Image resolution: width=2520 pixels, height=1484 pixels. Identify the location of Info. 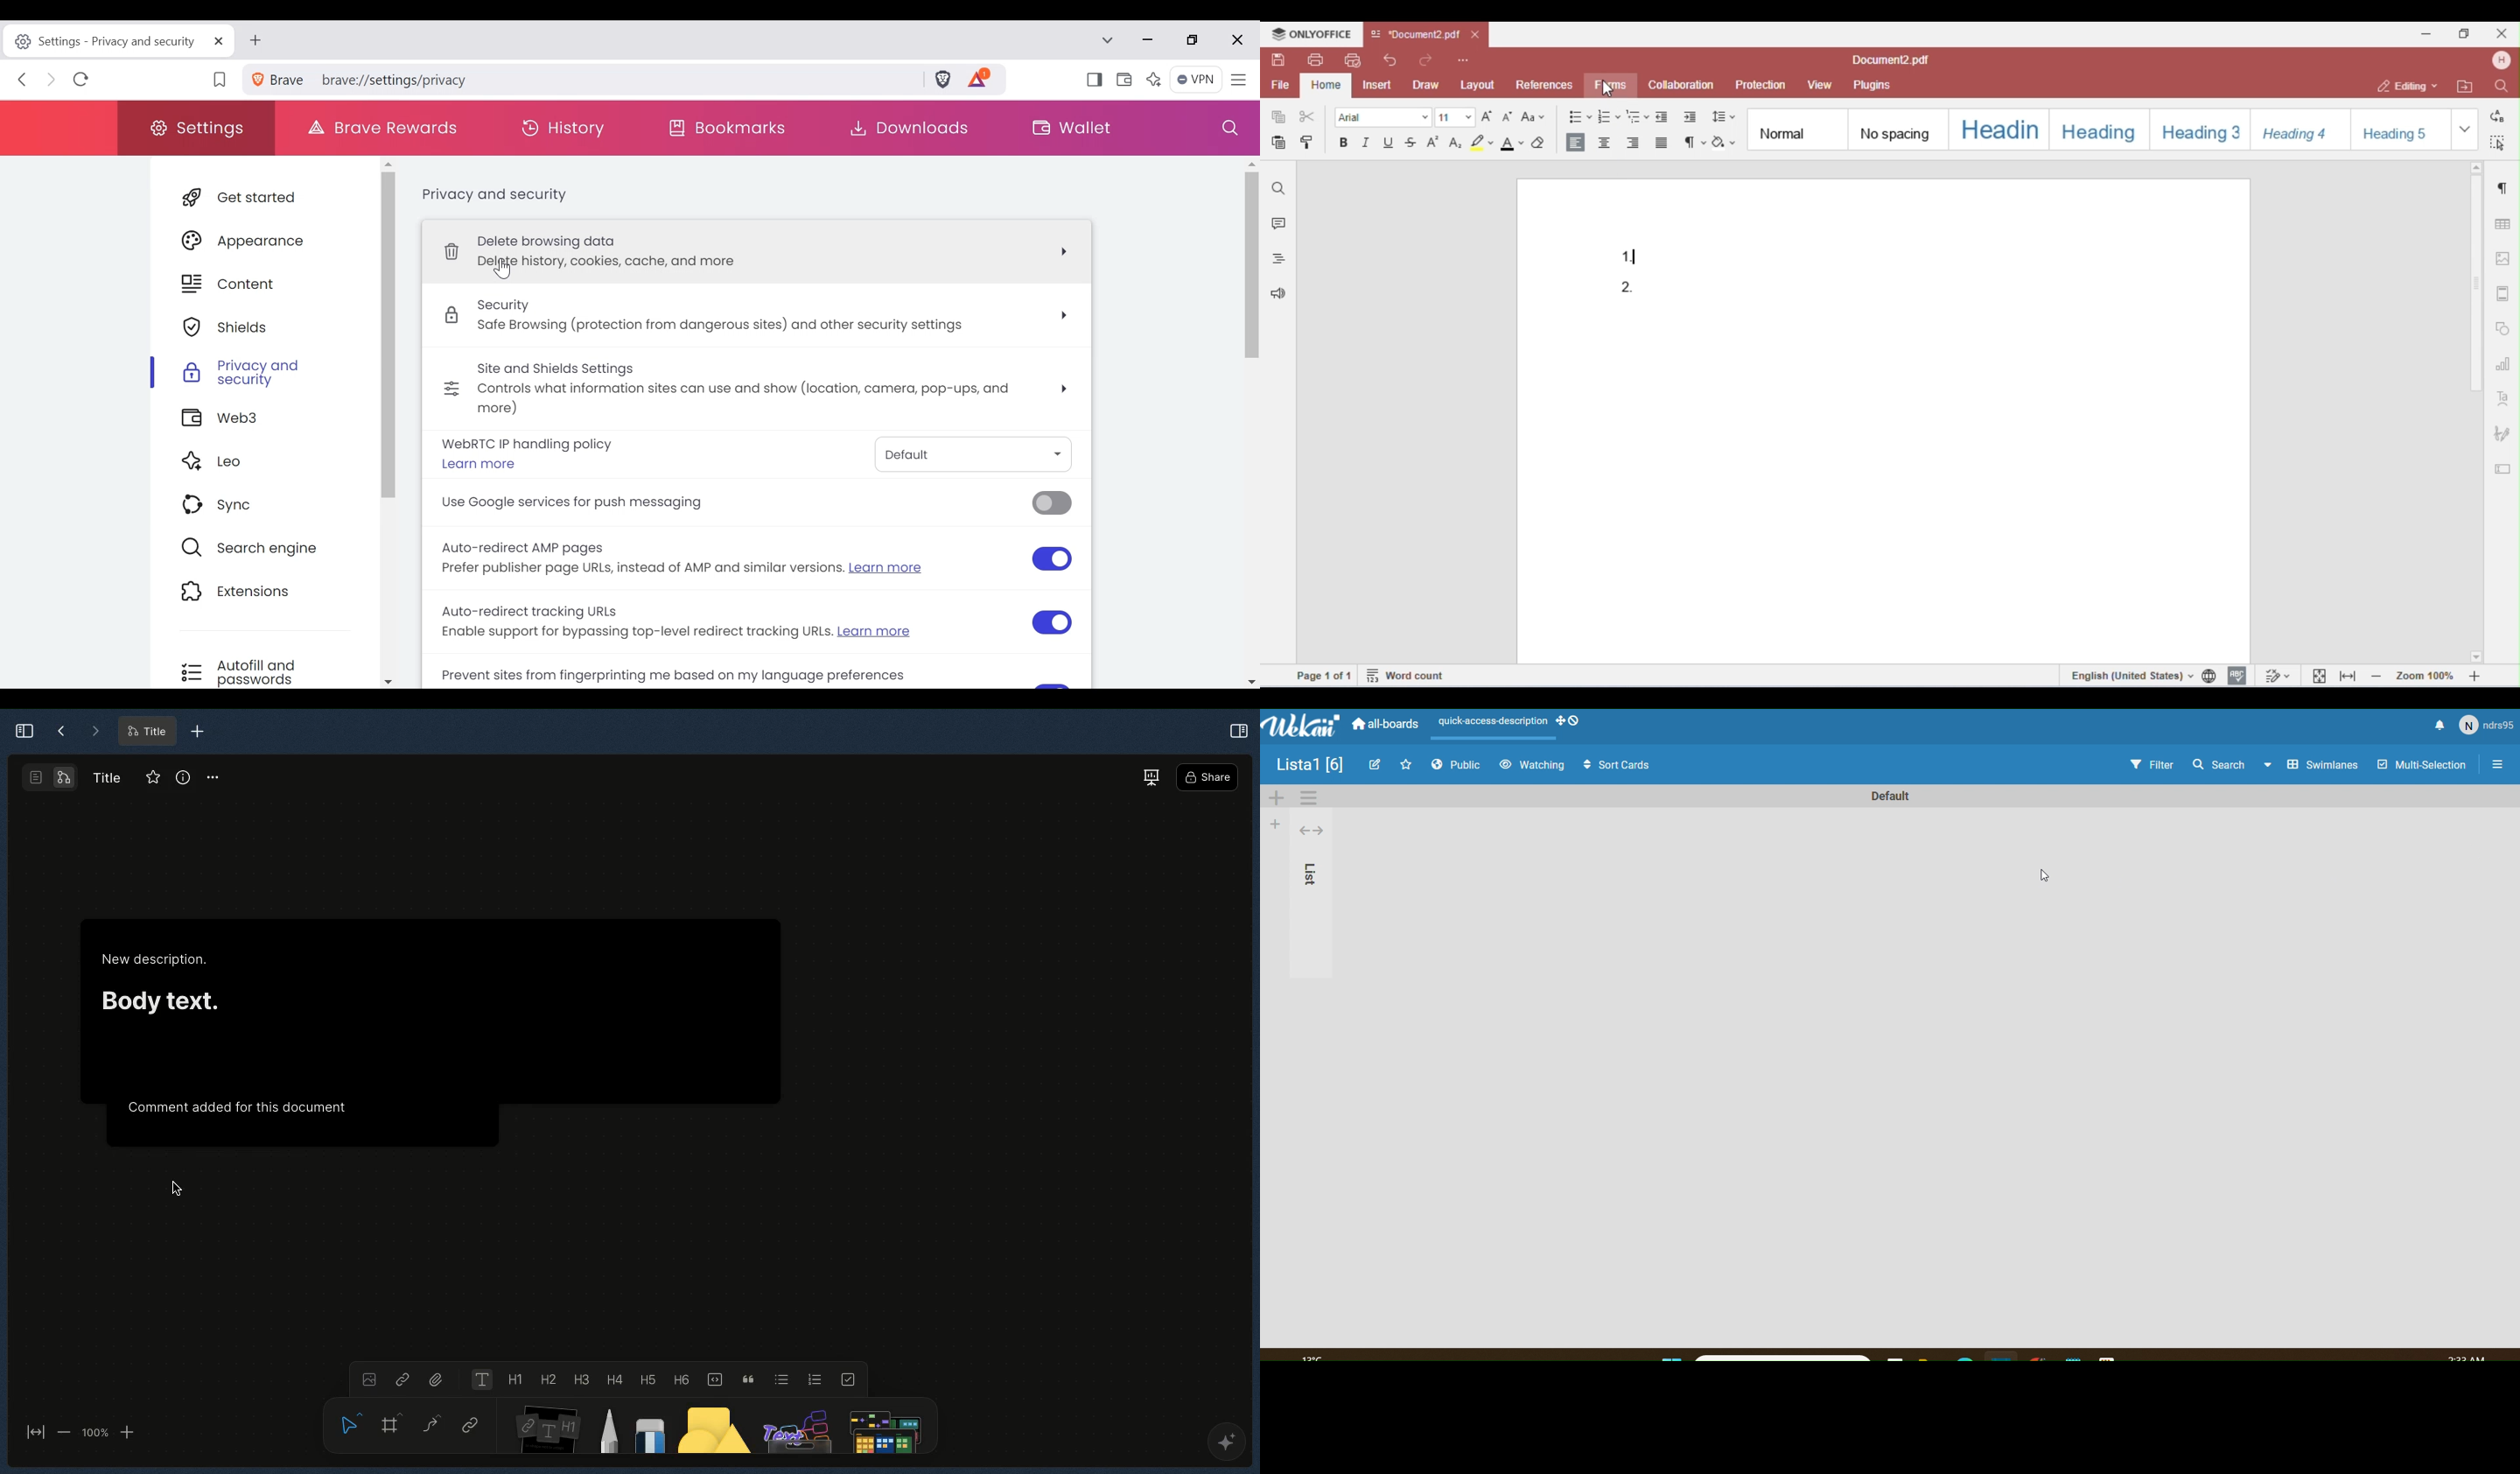
(183, 778).